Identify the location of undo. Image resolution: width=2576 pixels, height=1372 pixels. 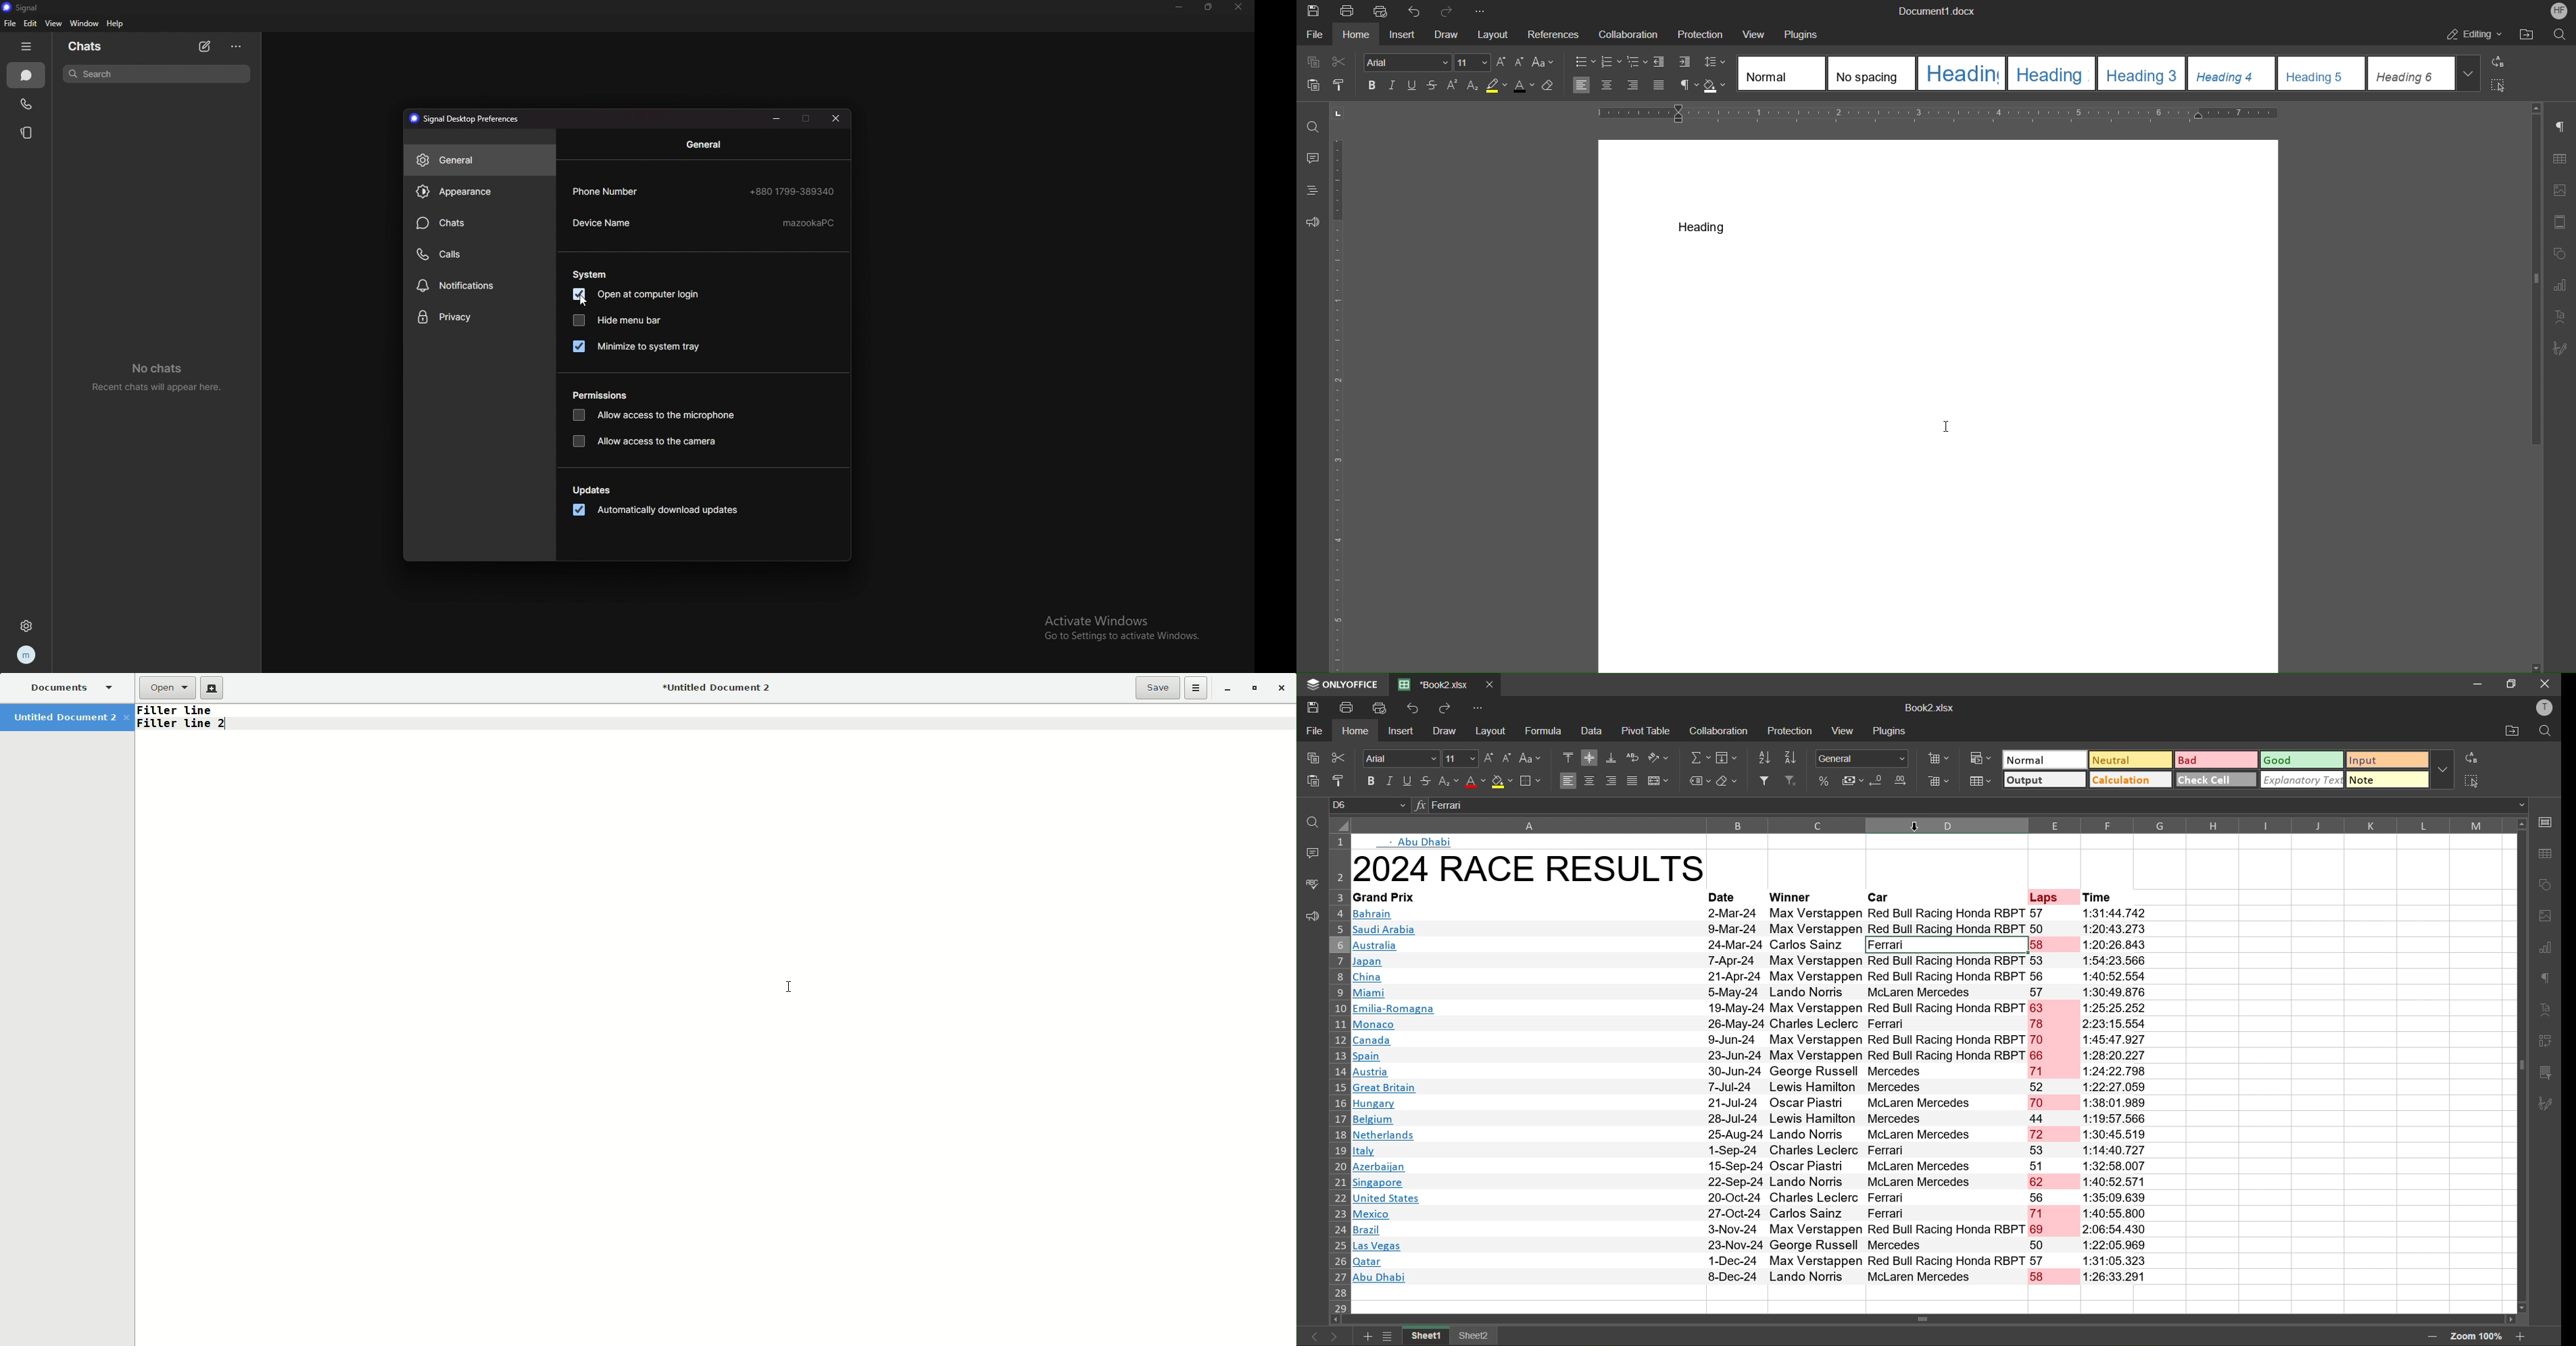
(1411, 708).